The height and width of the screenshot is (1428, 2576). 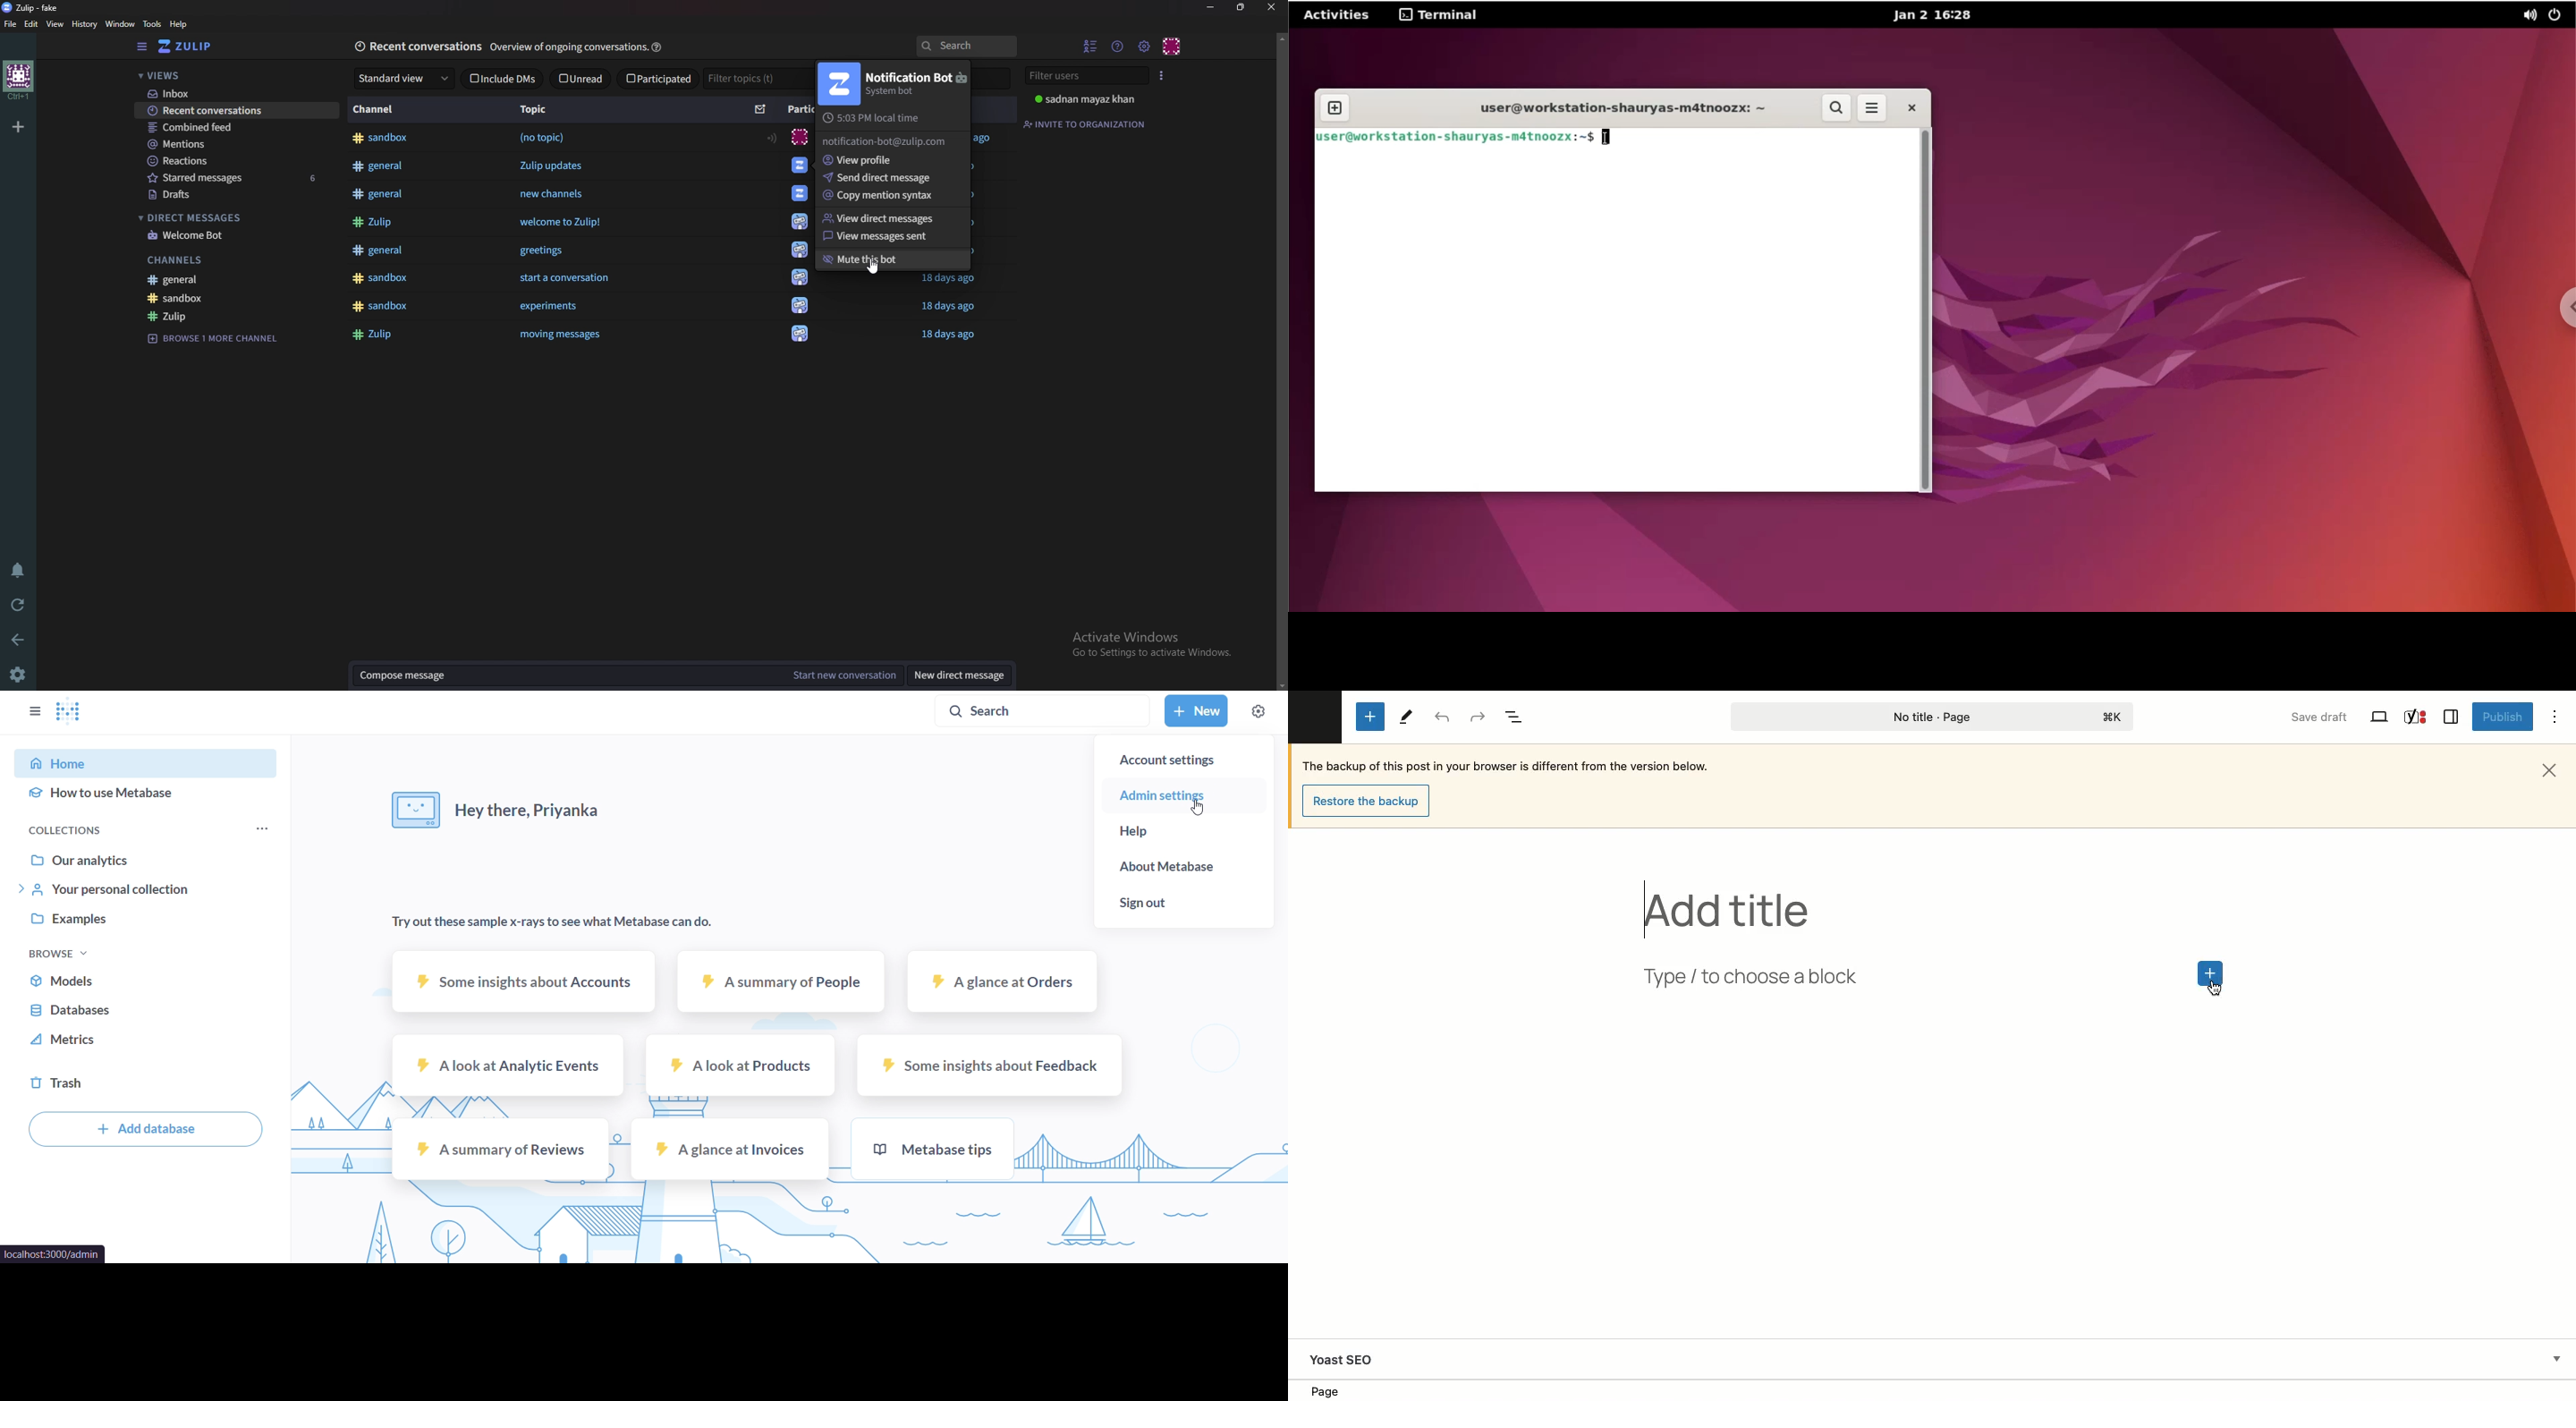 I want to click on user@workstation-shauryas-mdtnoozx:~$ , so click(x=1456, y=138).